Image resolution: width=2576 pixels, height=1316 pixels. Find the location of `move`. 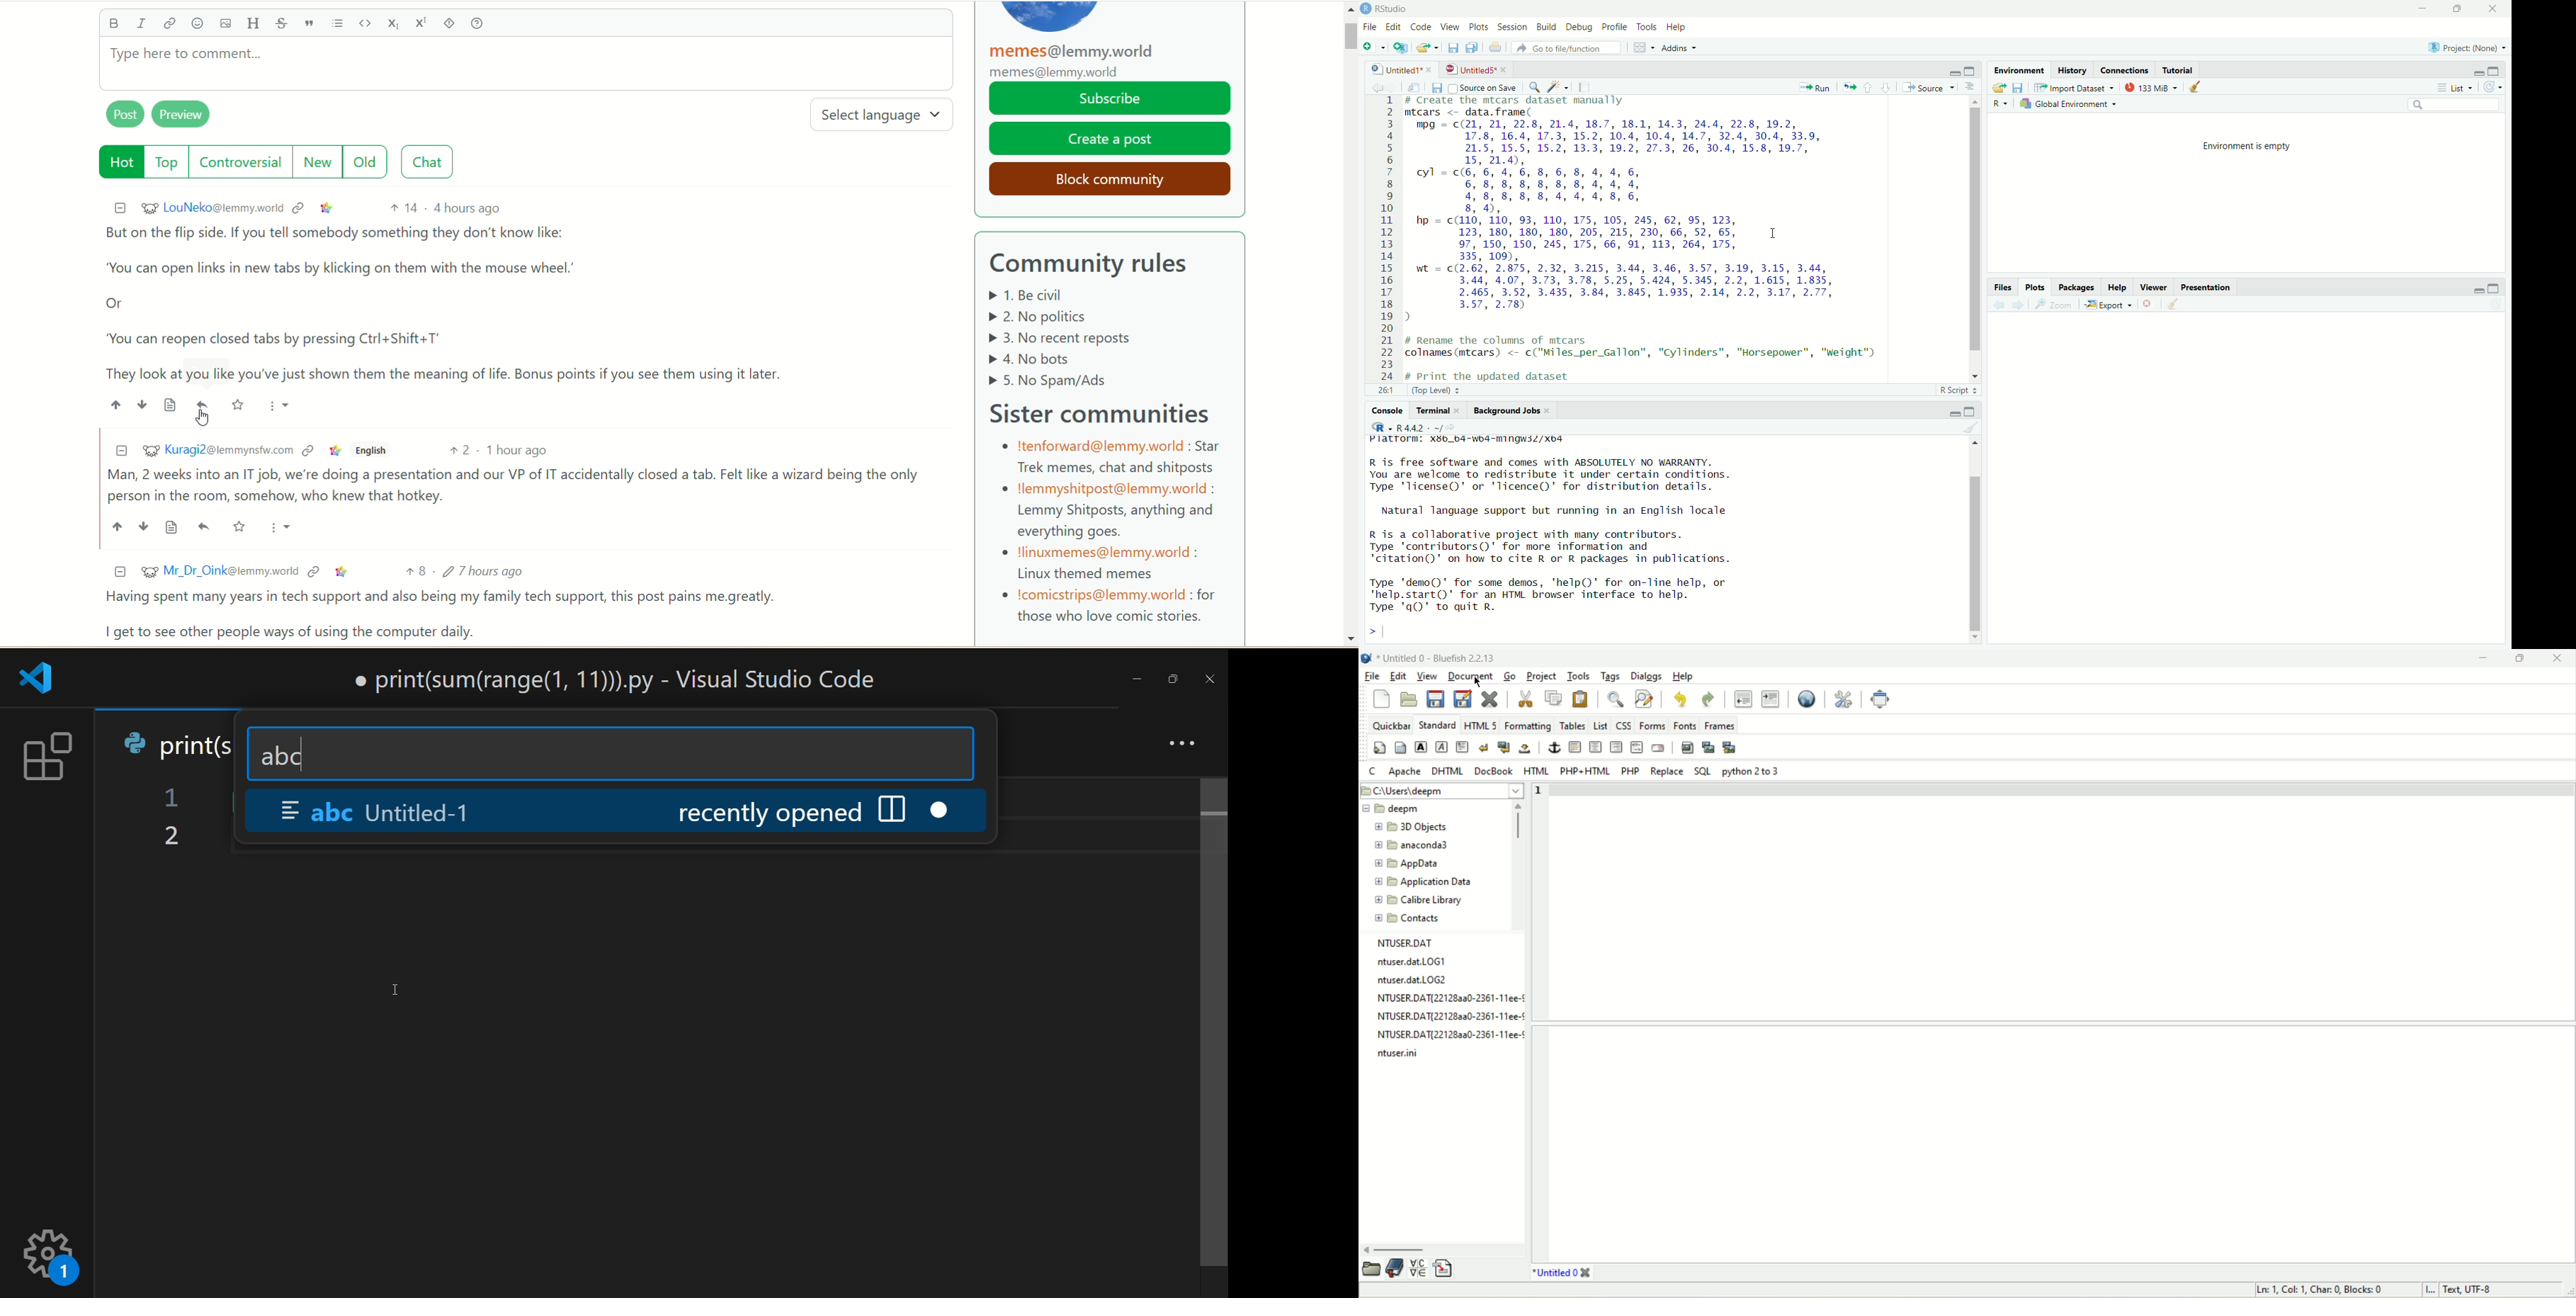

move is located at coordinates (1849, 87).